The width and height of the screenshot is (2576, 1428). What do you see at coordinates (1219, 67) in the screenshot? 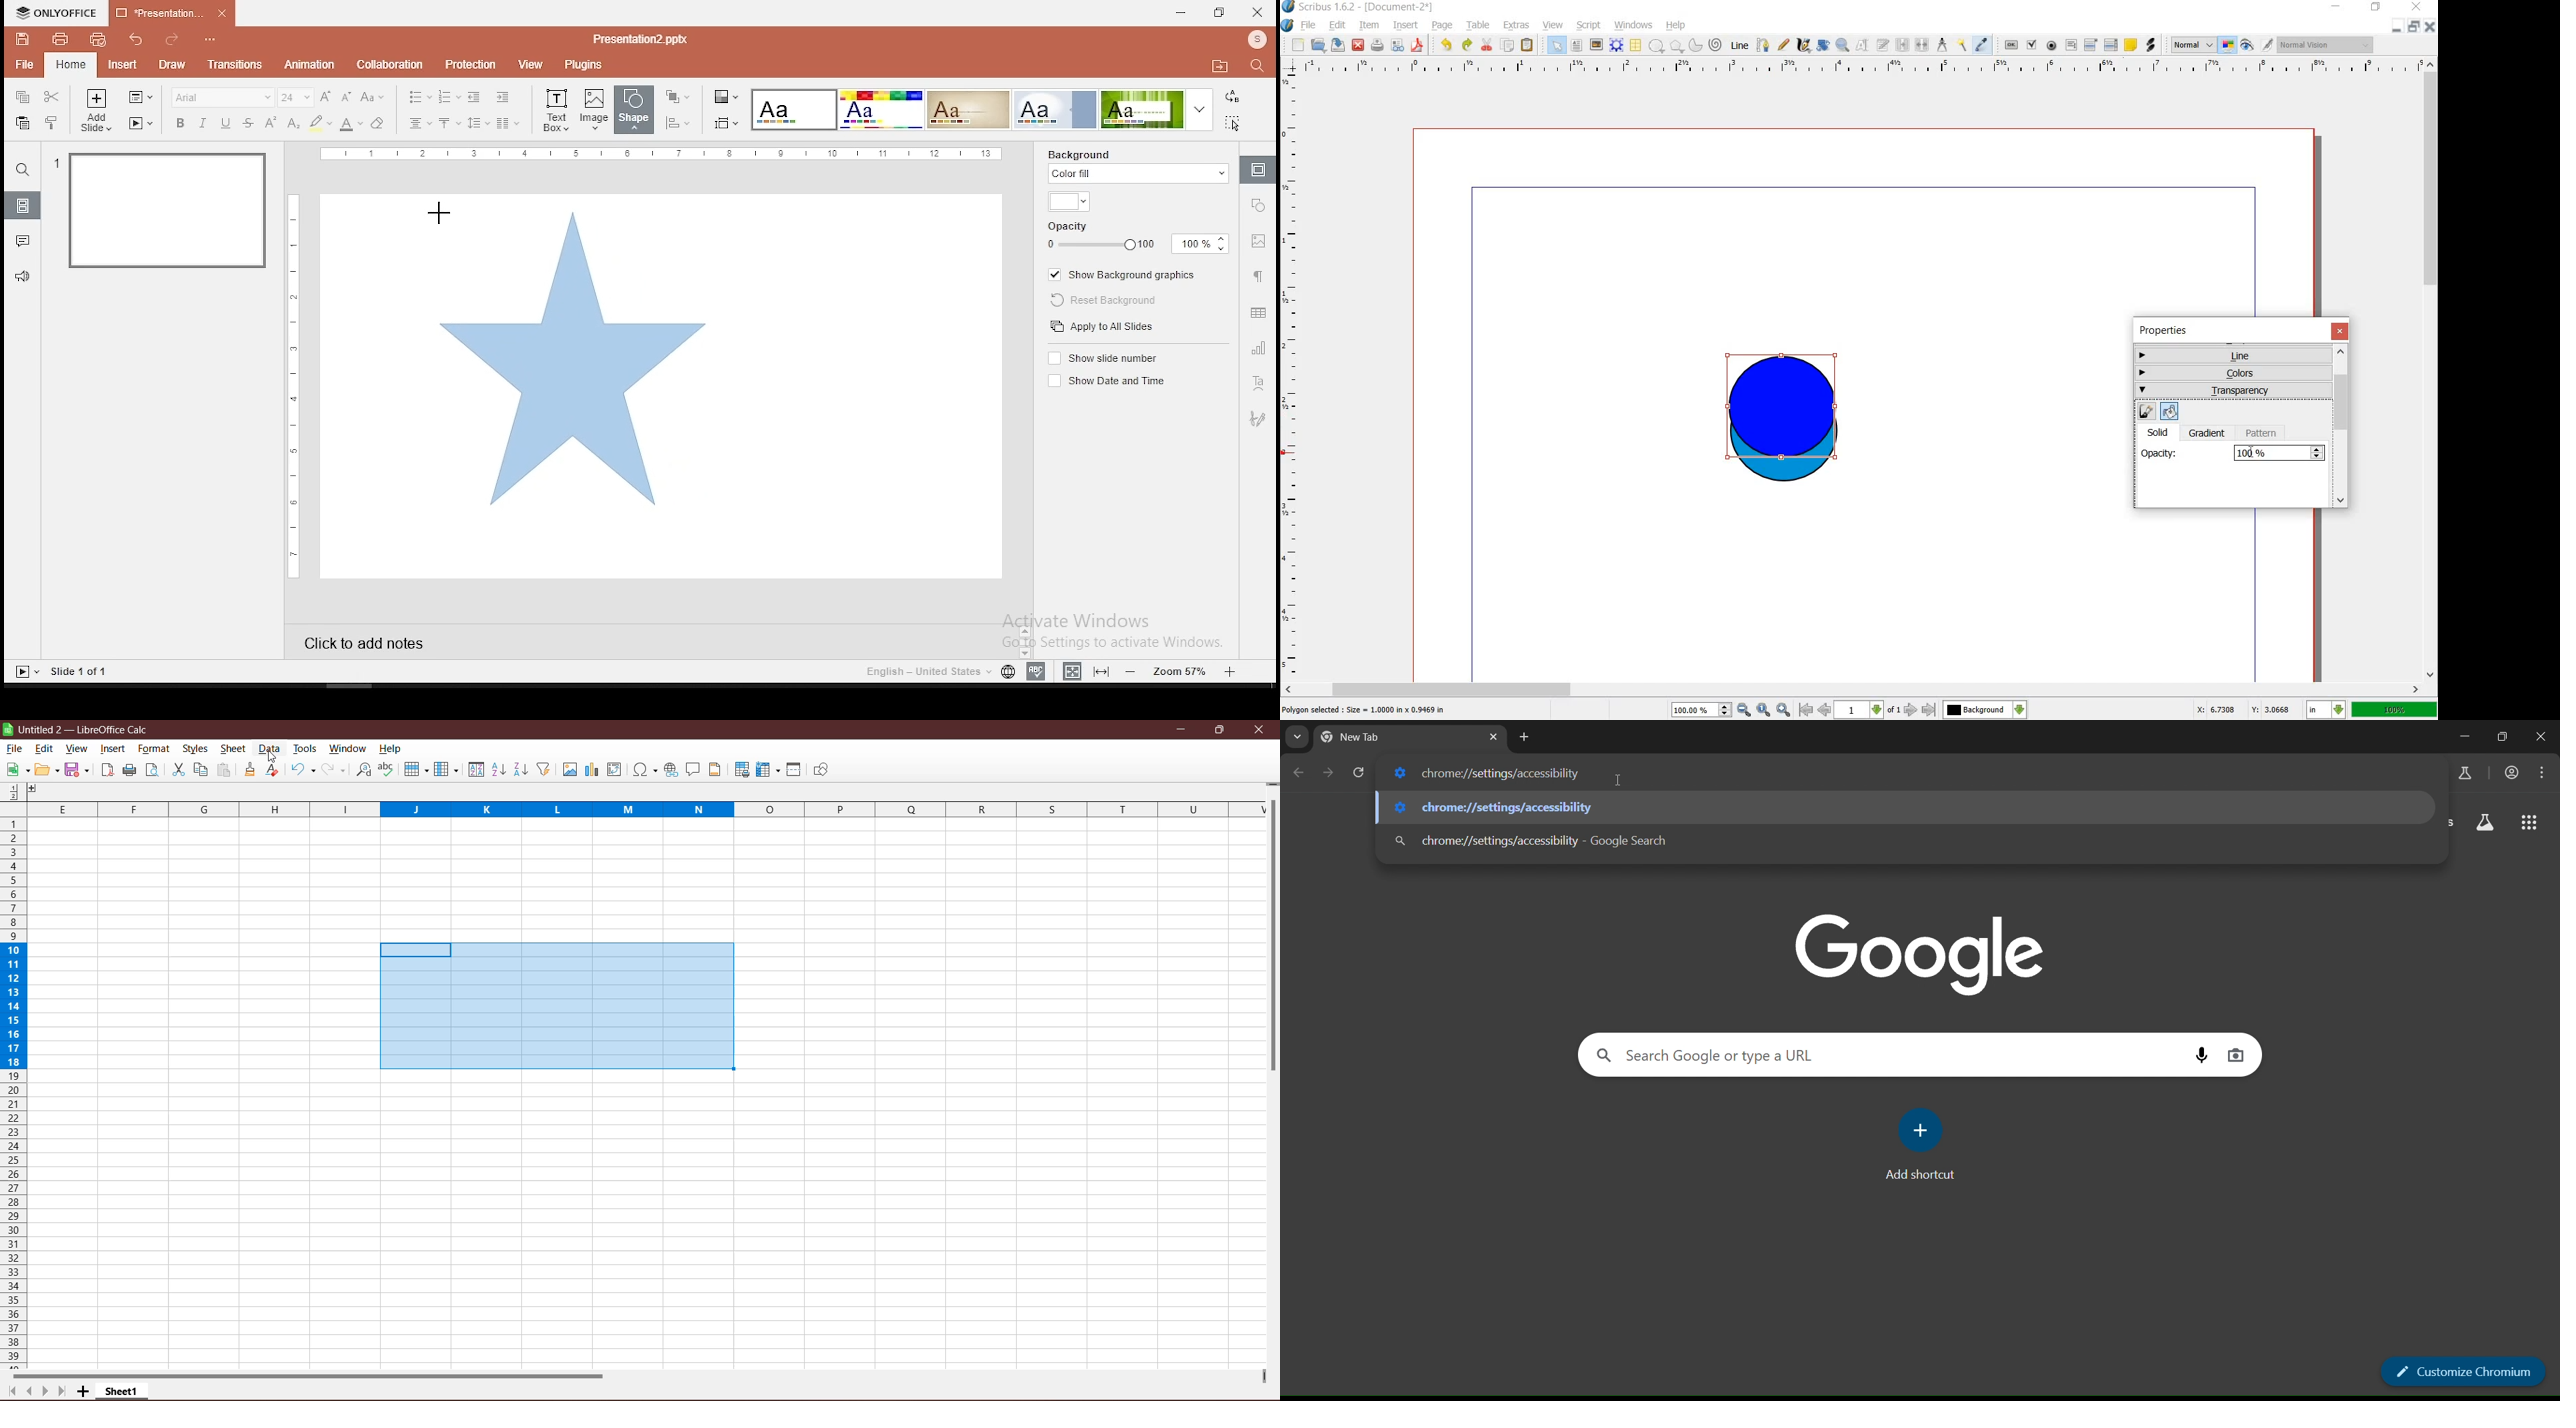
I see `open file location` at bounding box center [1219, 67].